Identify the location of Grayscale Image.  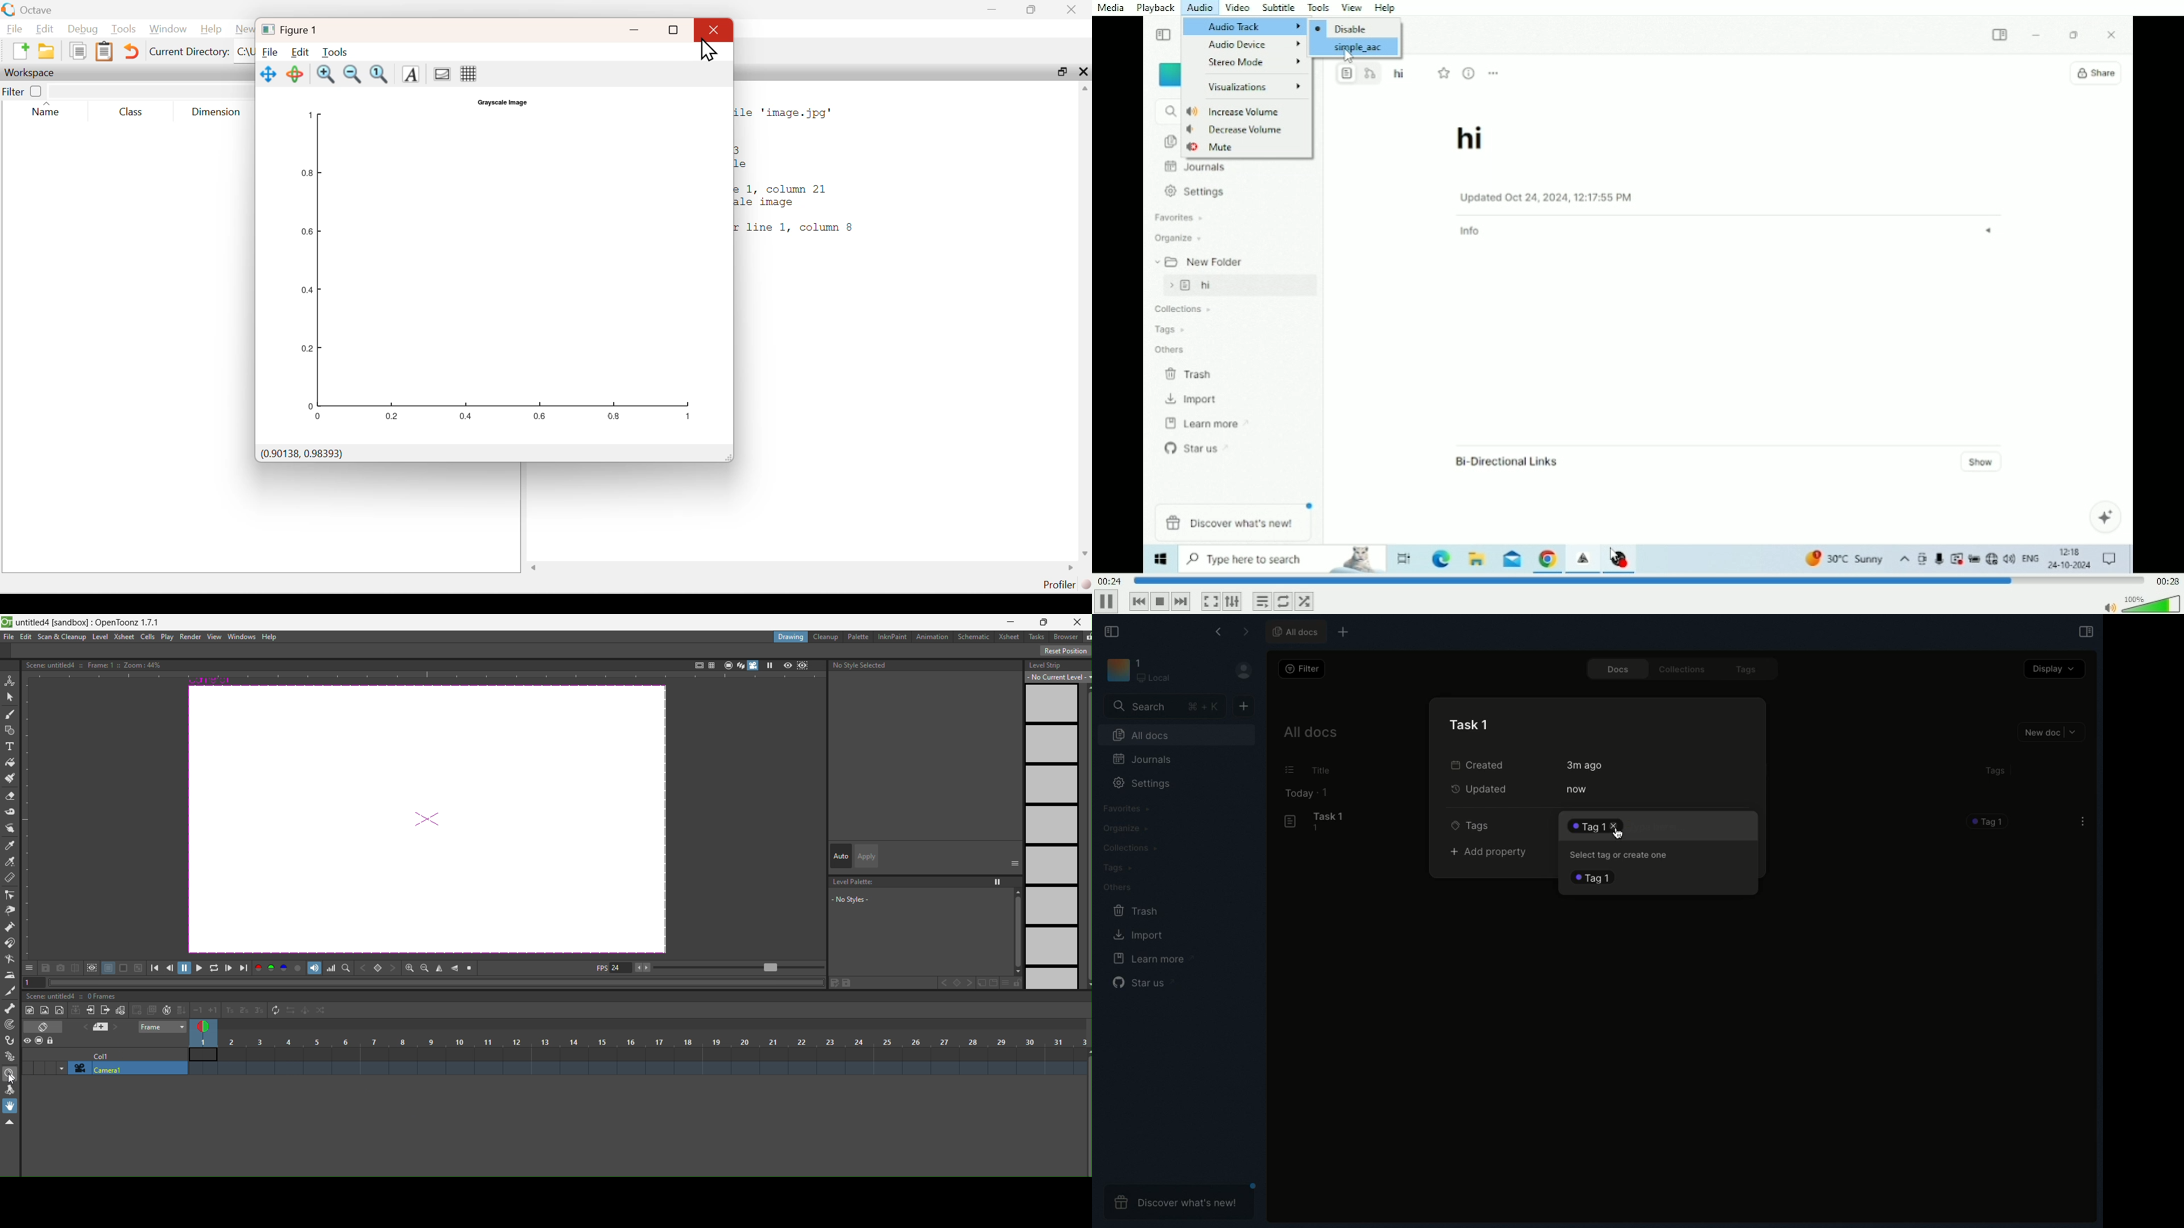
(500, 102).